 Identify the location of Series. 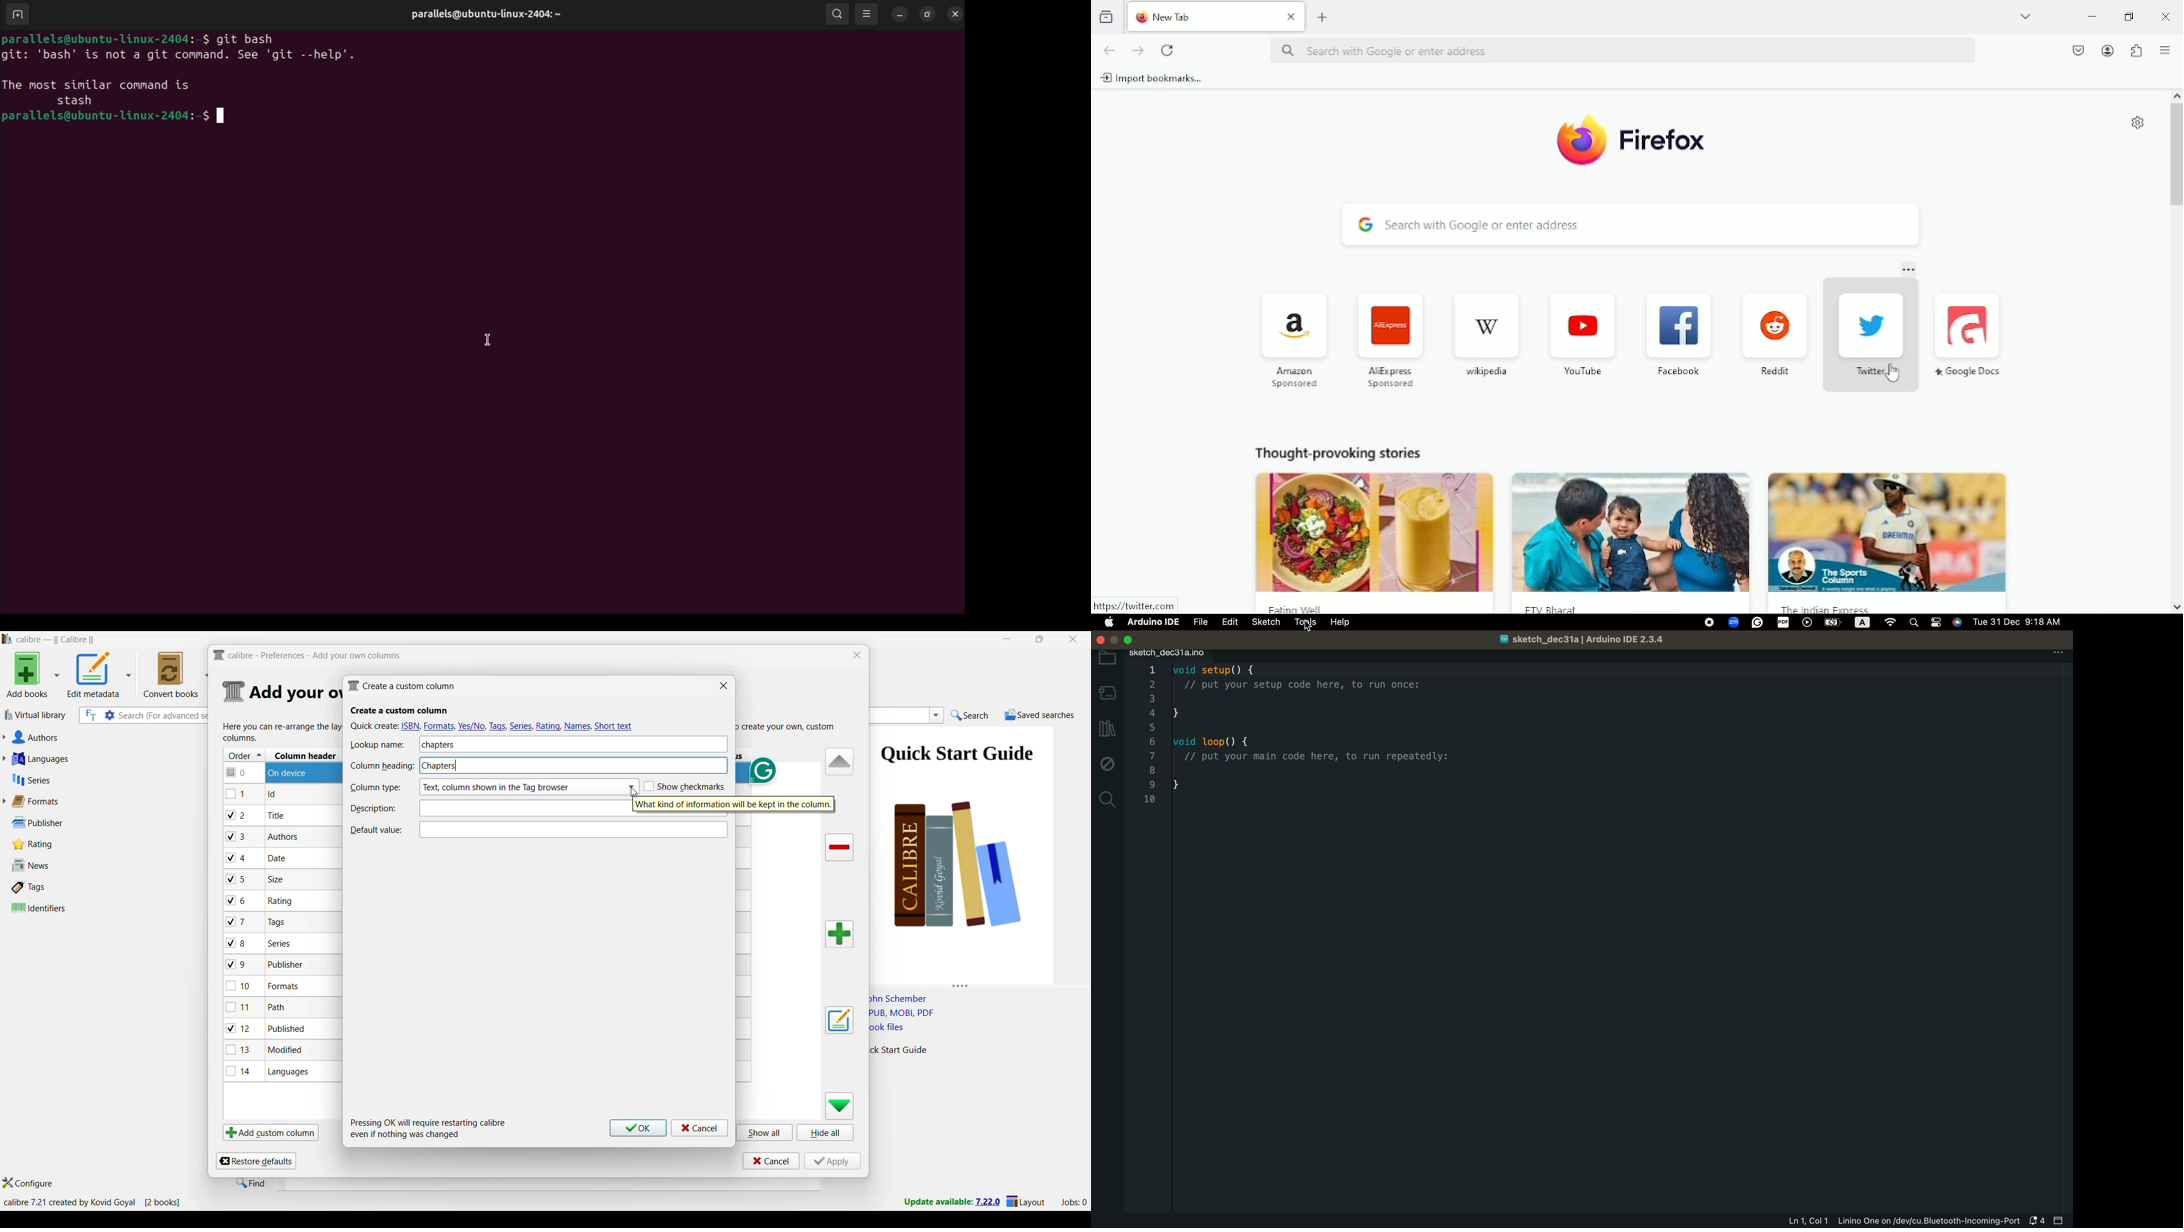
(85, 780).